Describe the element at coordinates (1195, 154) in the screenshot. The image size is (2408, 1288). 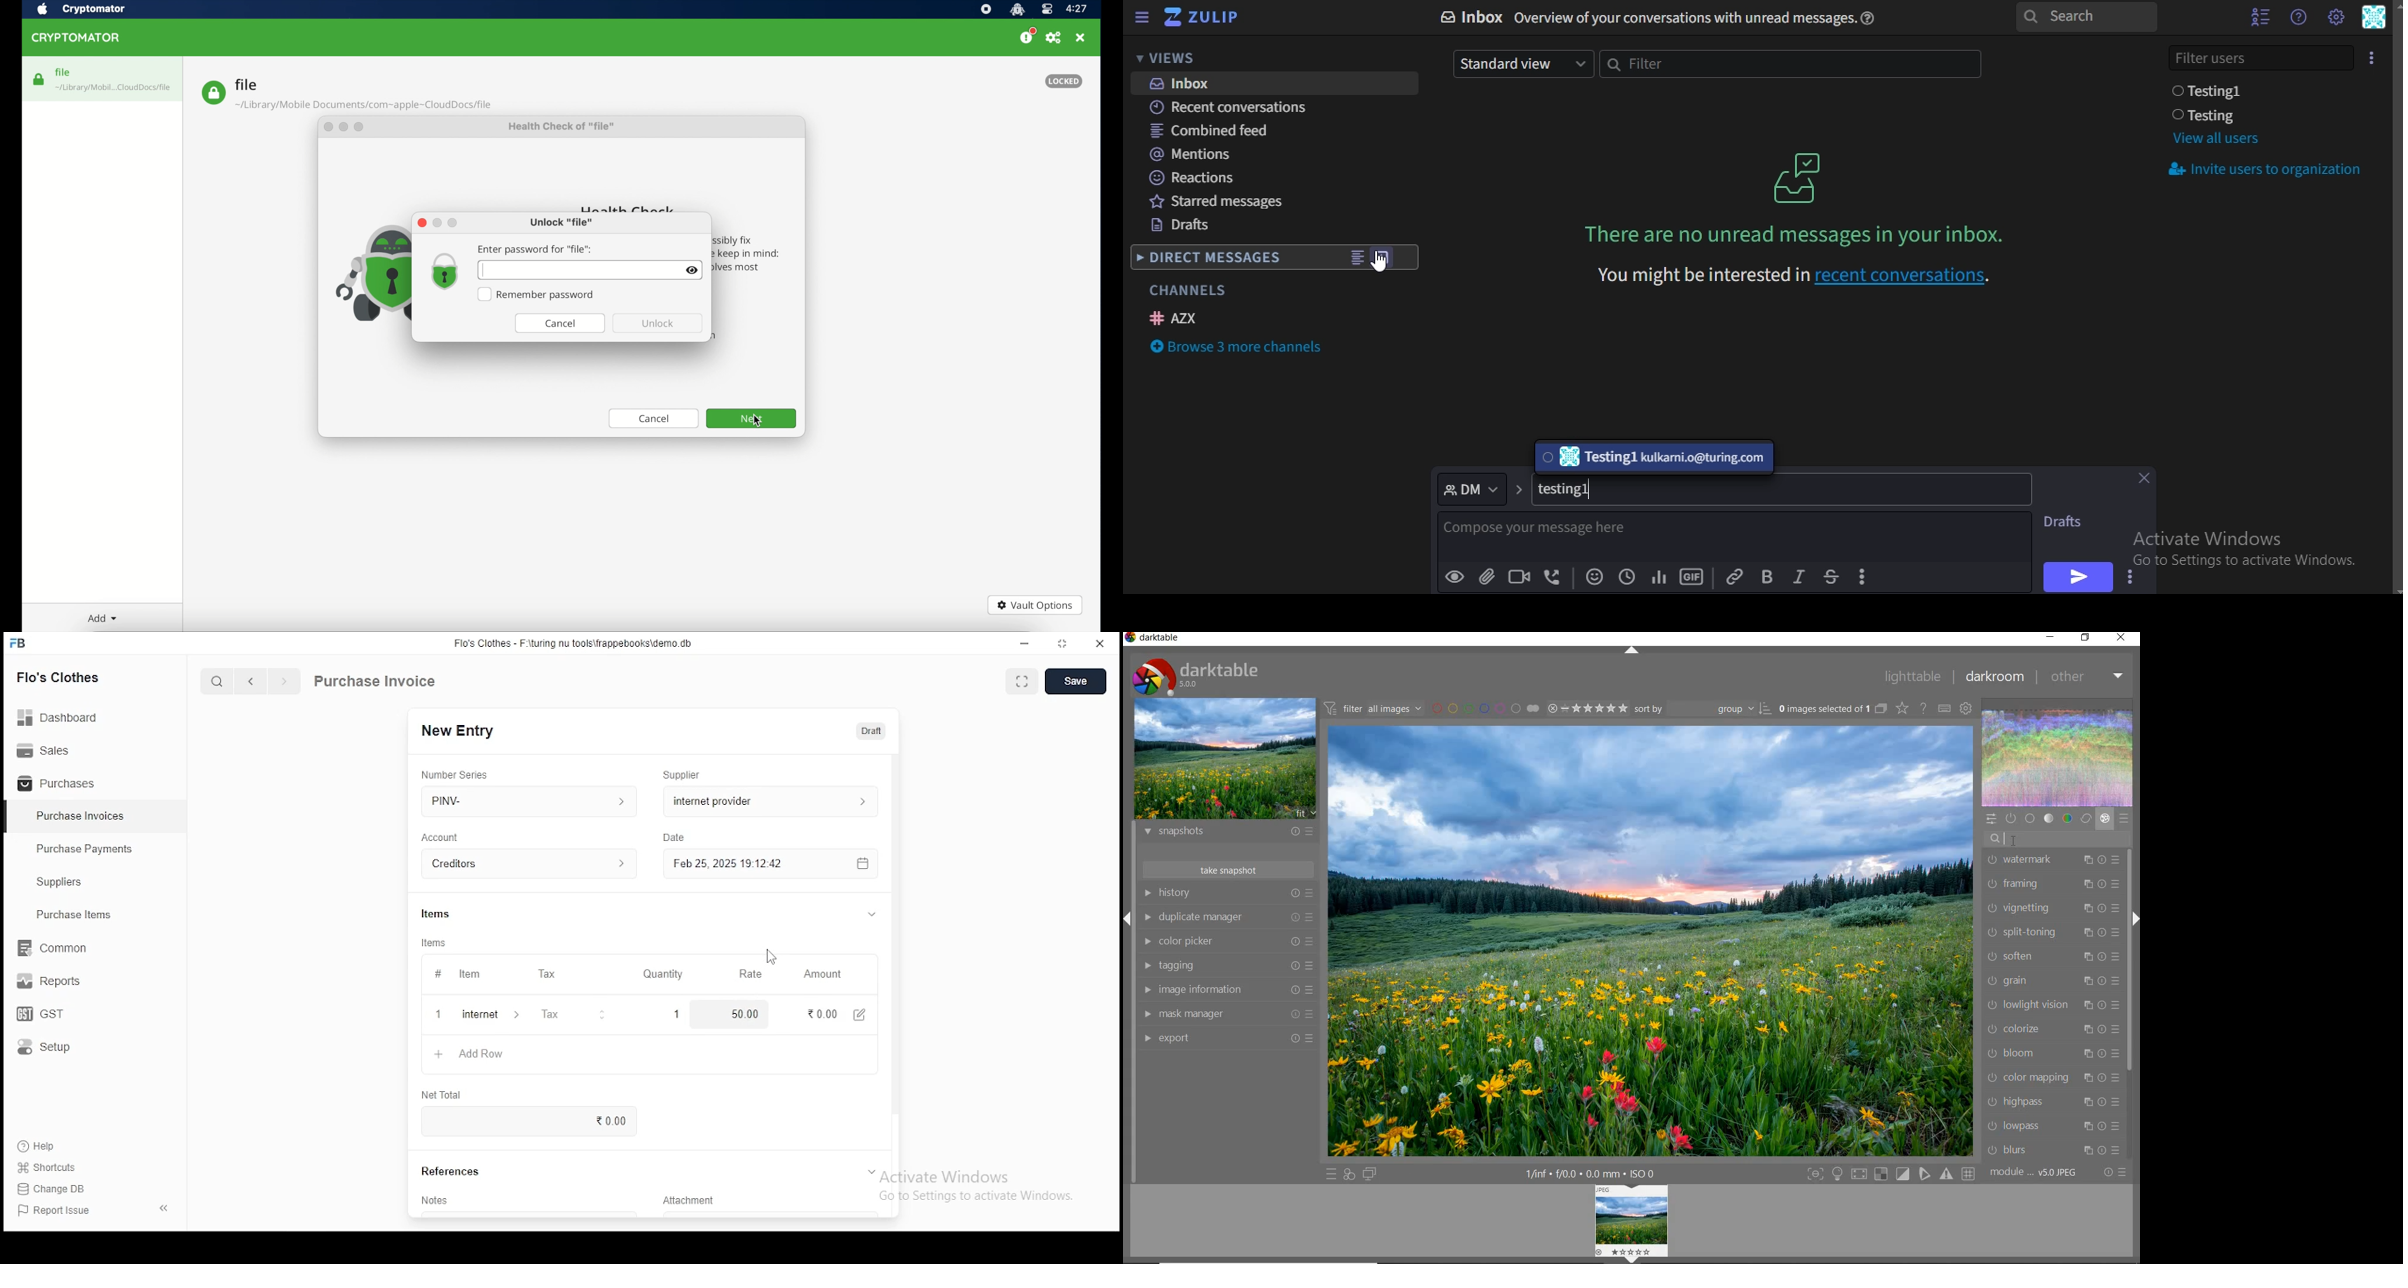
I see `mentions` at that location.